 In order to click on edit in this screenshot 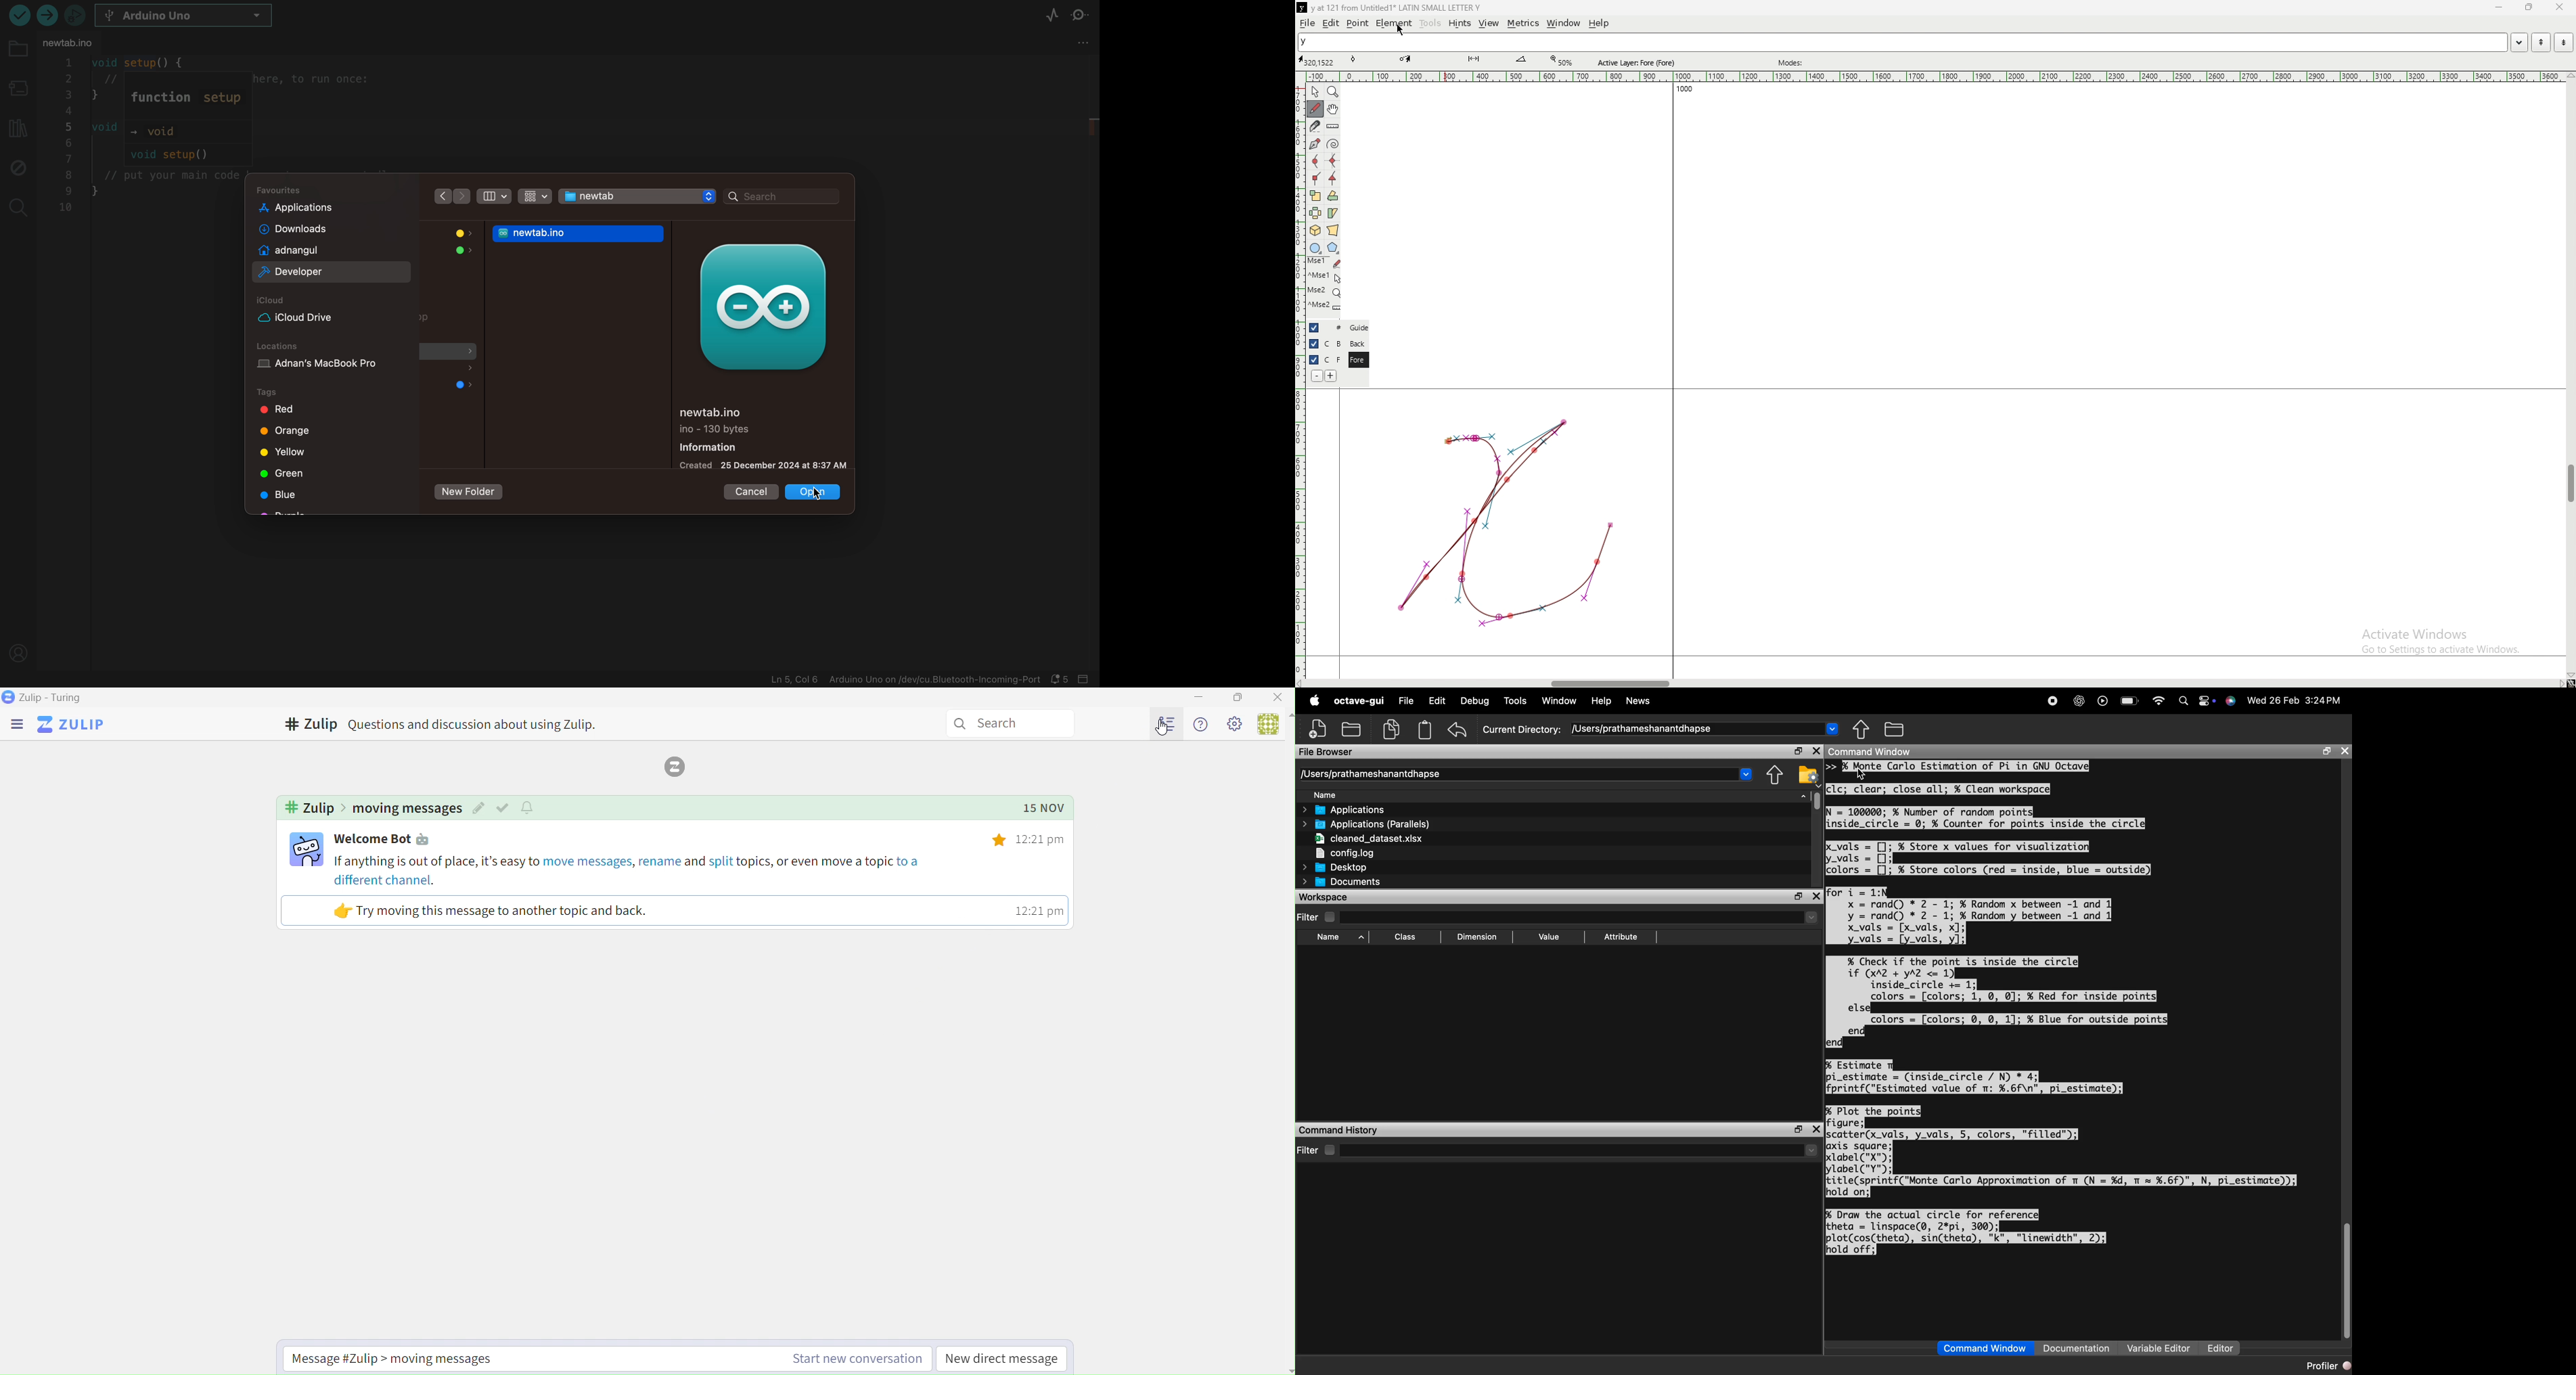, I will do `click(478, 809)`.